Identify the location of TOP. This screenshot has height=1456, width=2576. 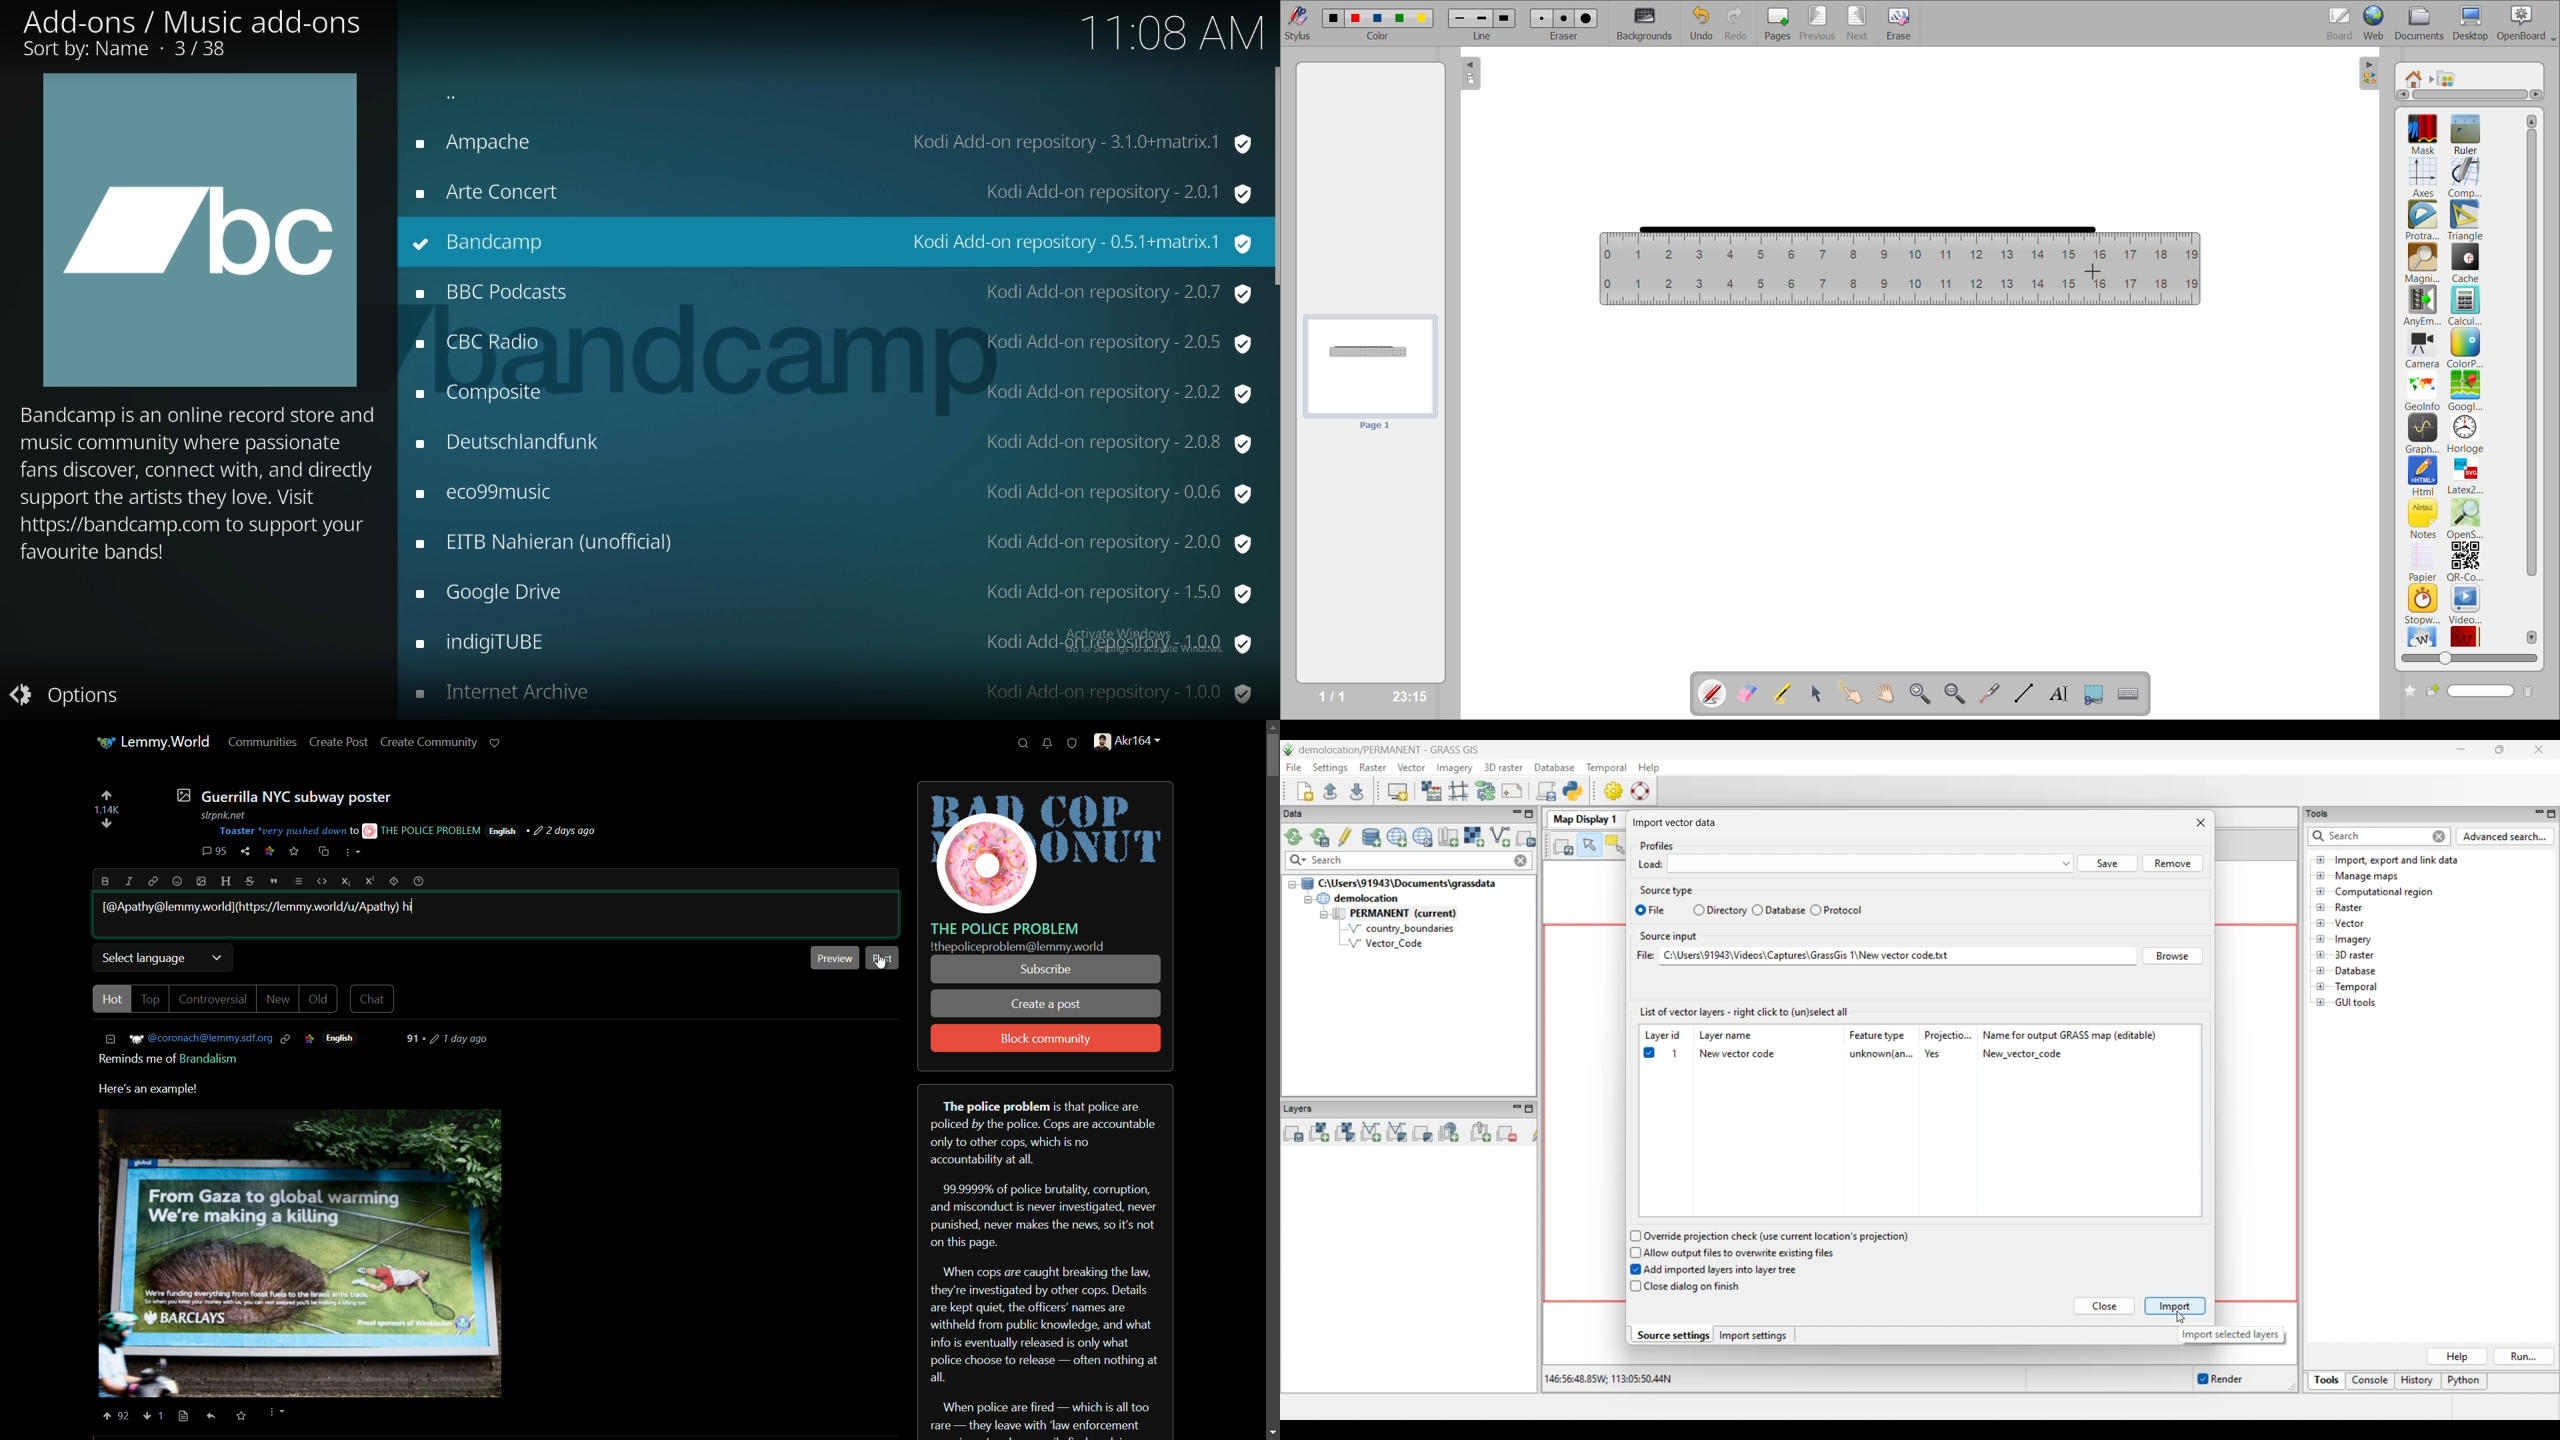
(152, 1000).